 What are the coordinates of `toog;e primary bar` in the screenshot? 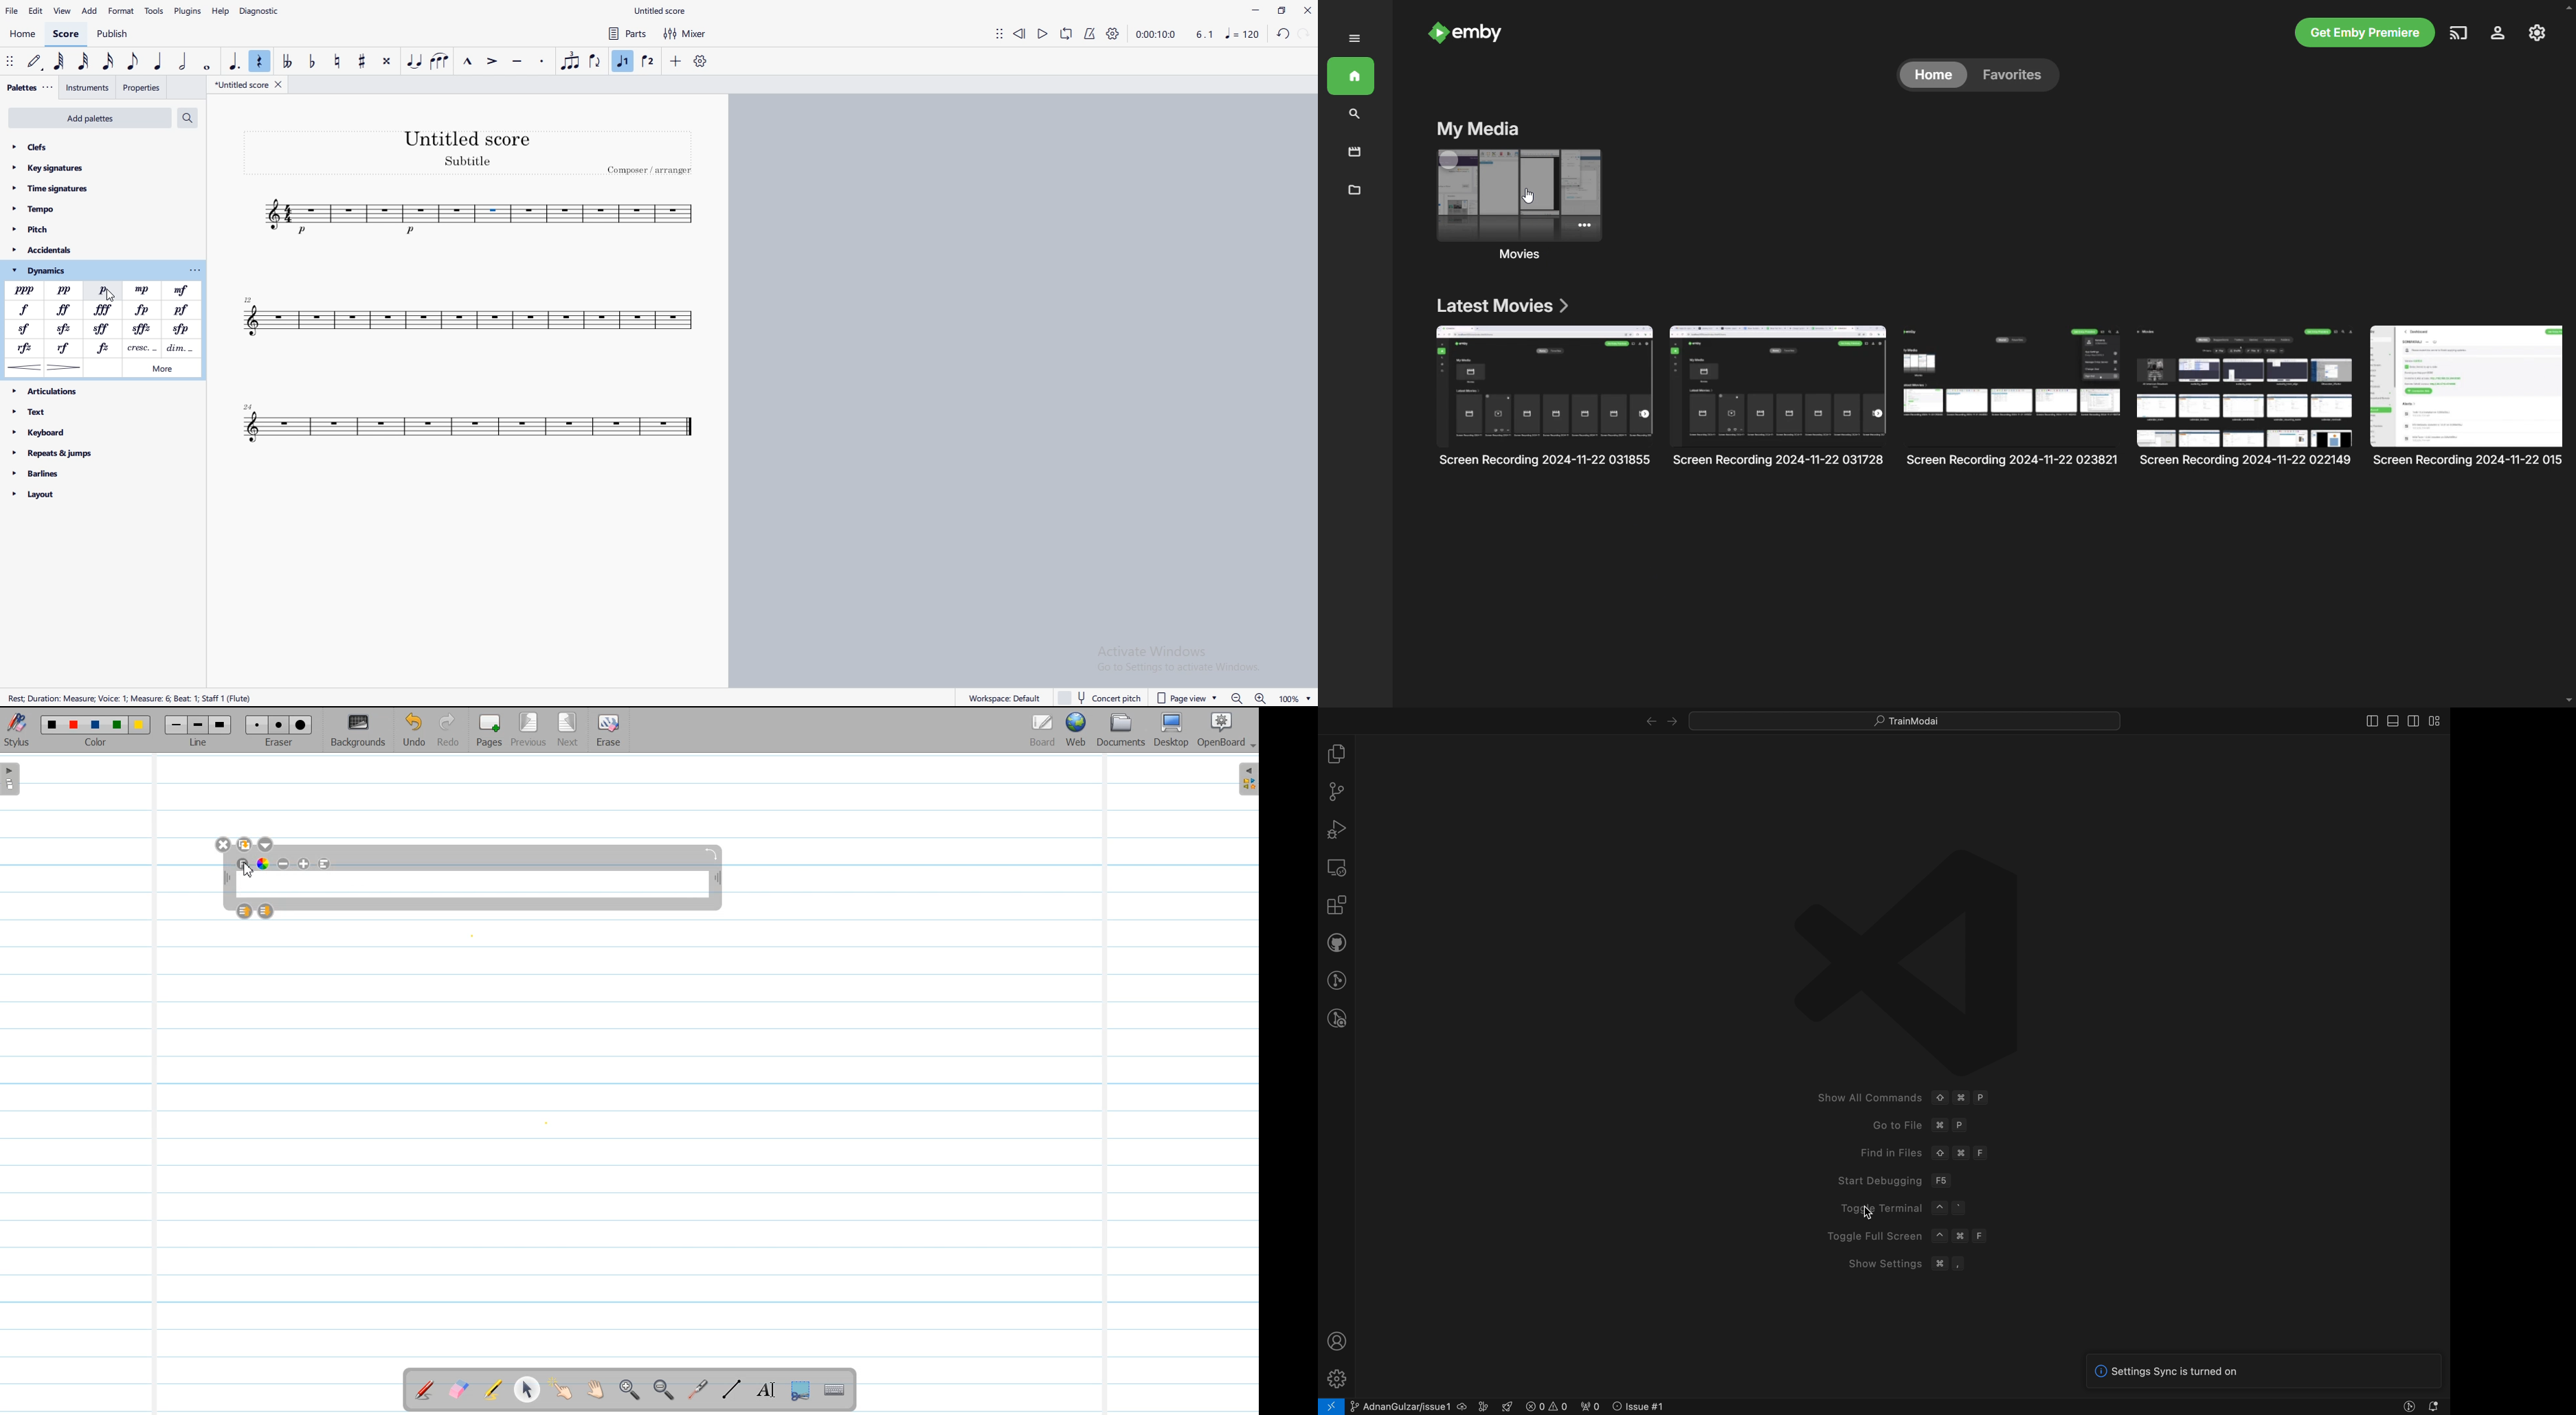 It's located at (2391, 721).